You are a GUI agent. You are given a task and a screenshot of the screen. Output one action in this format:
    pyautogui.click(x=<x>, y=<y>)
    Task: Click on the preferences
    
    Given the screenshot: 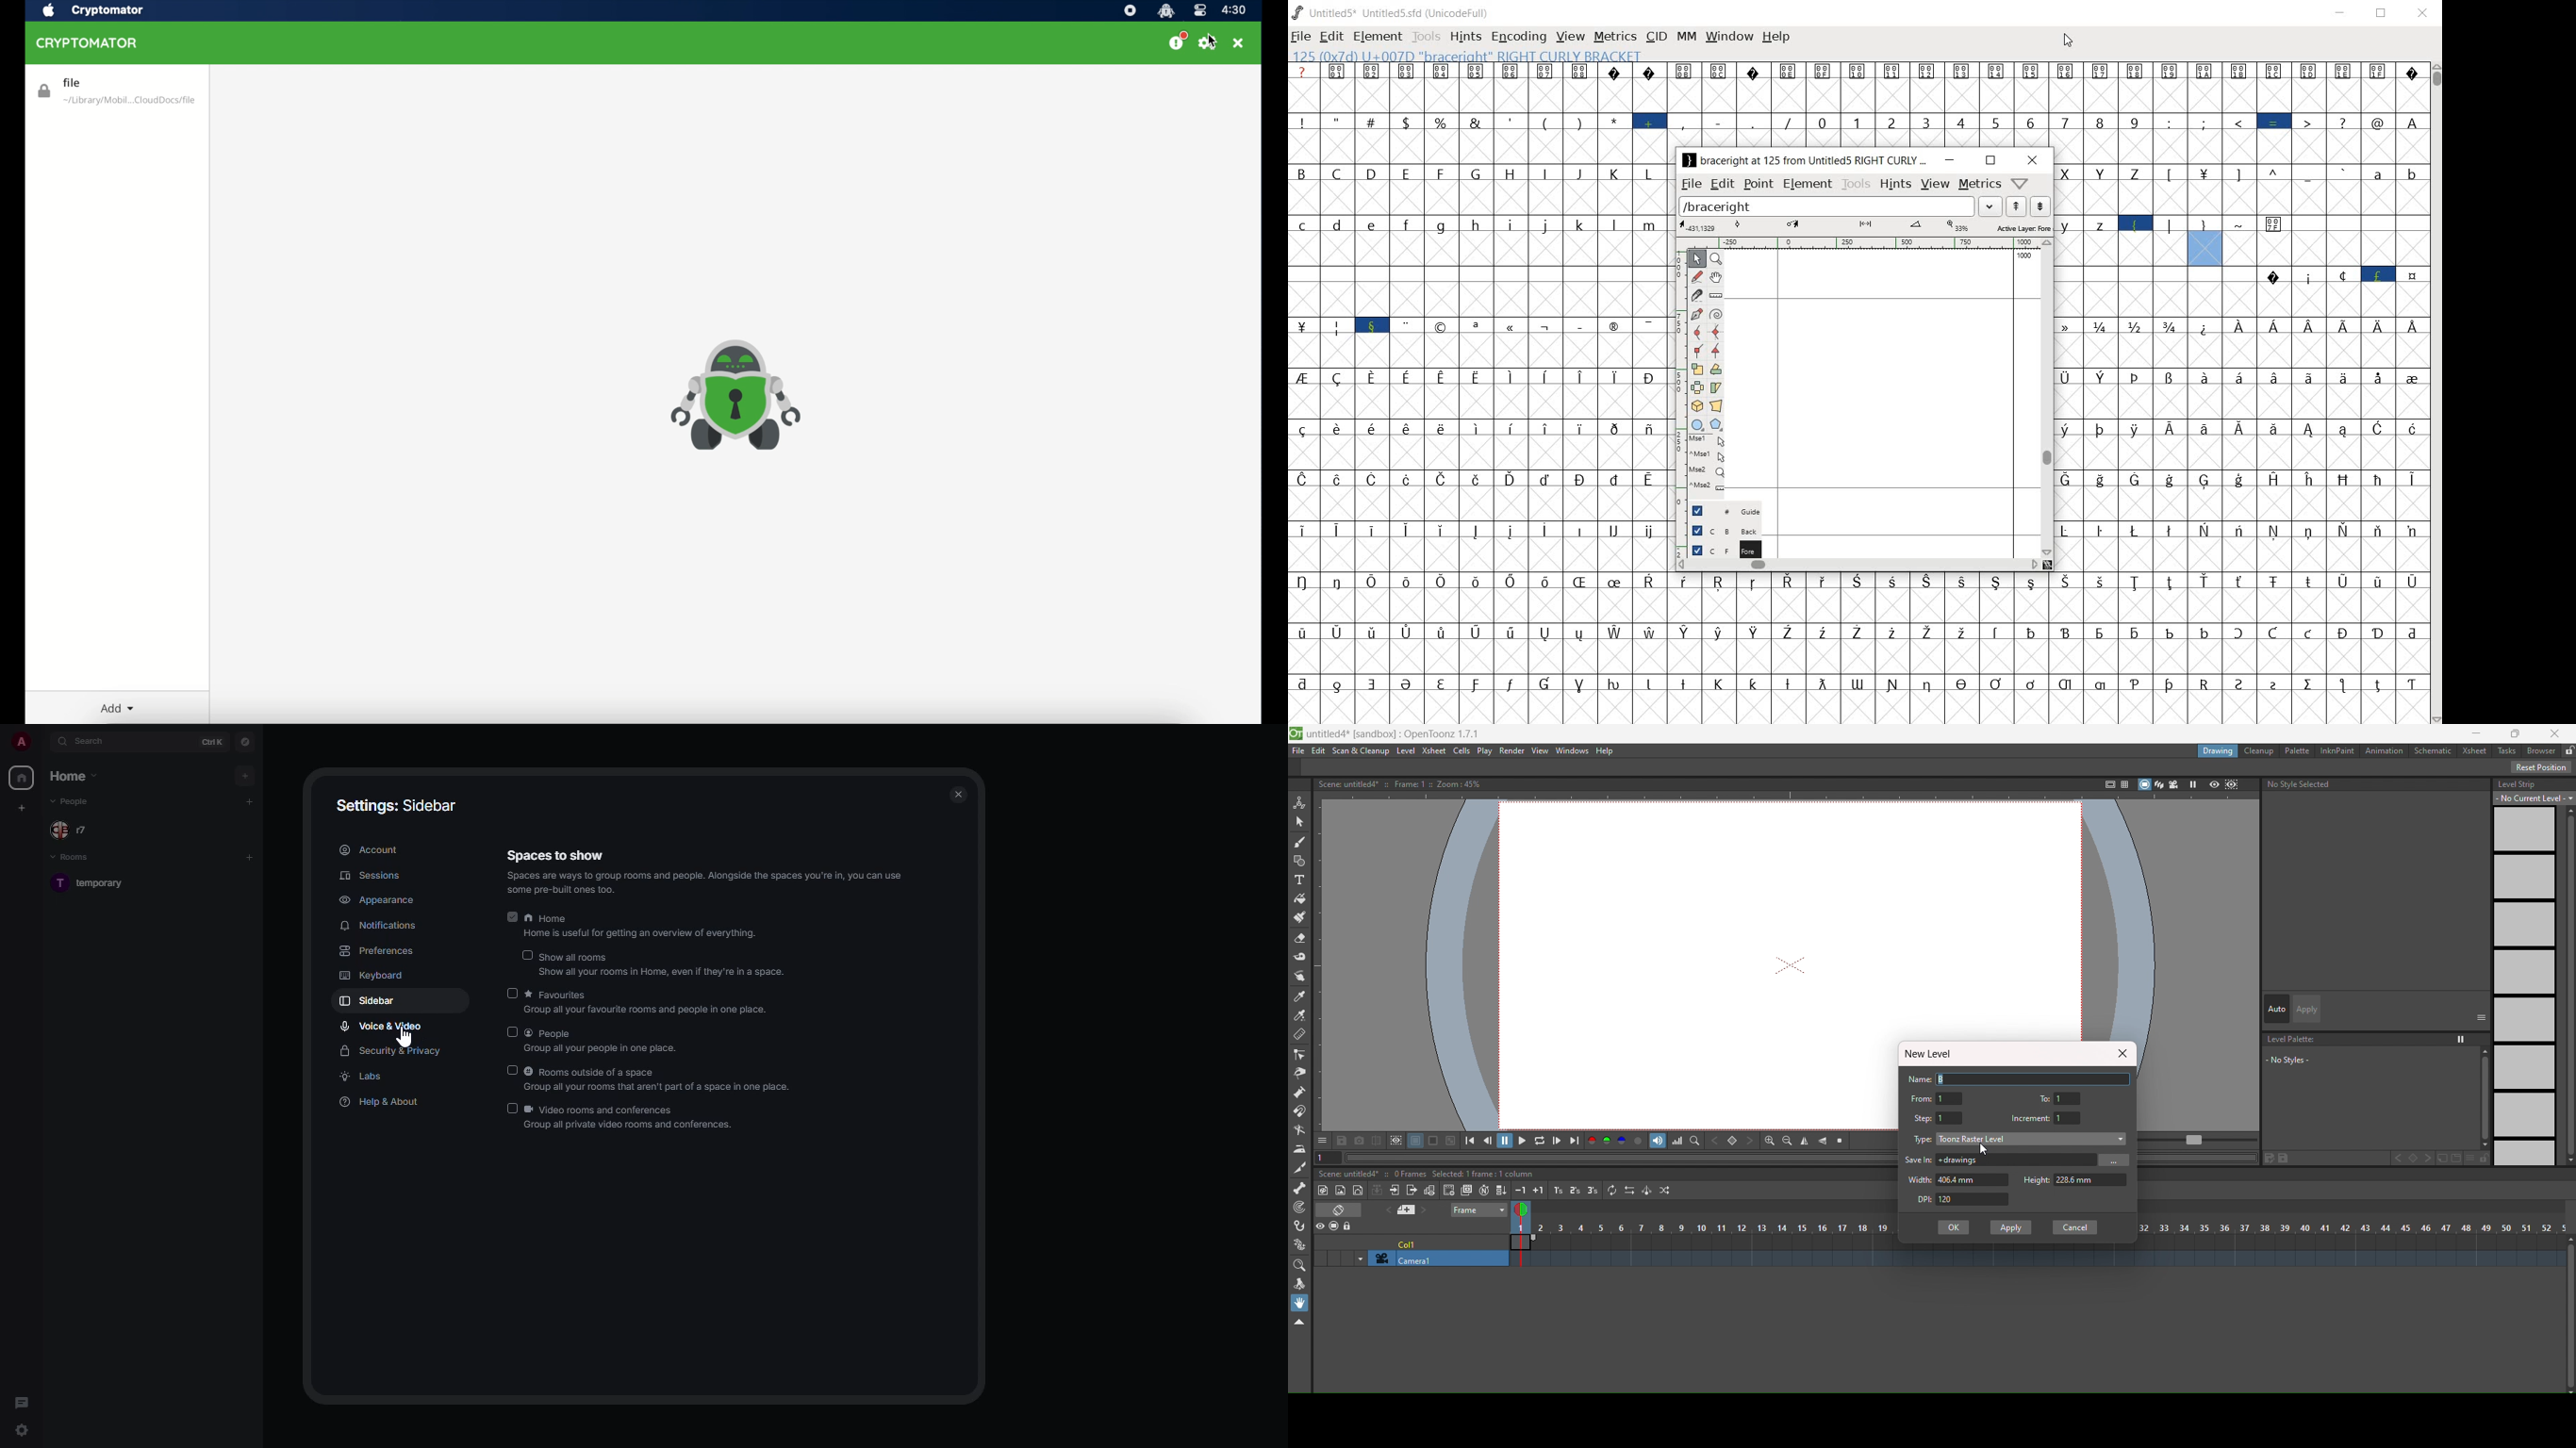 What is the action you would take?
    pyautogui.click(x=1207, y=42)
    